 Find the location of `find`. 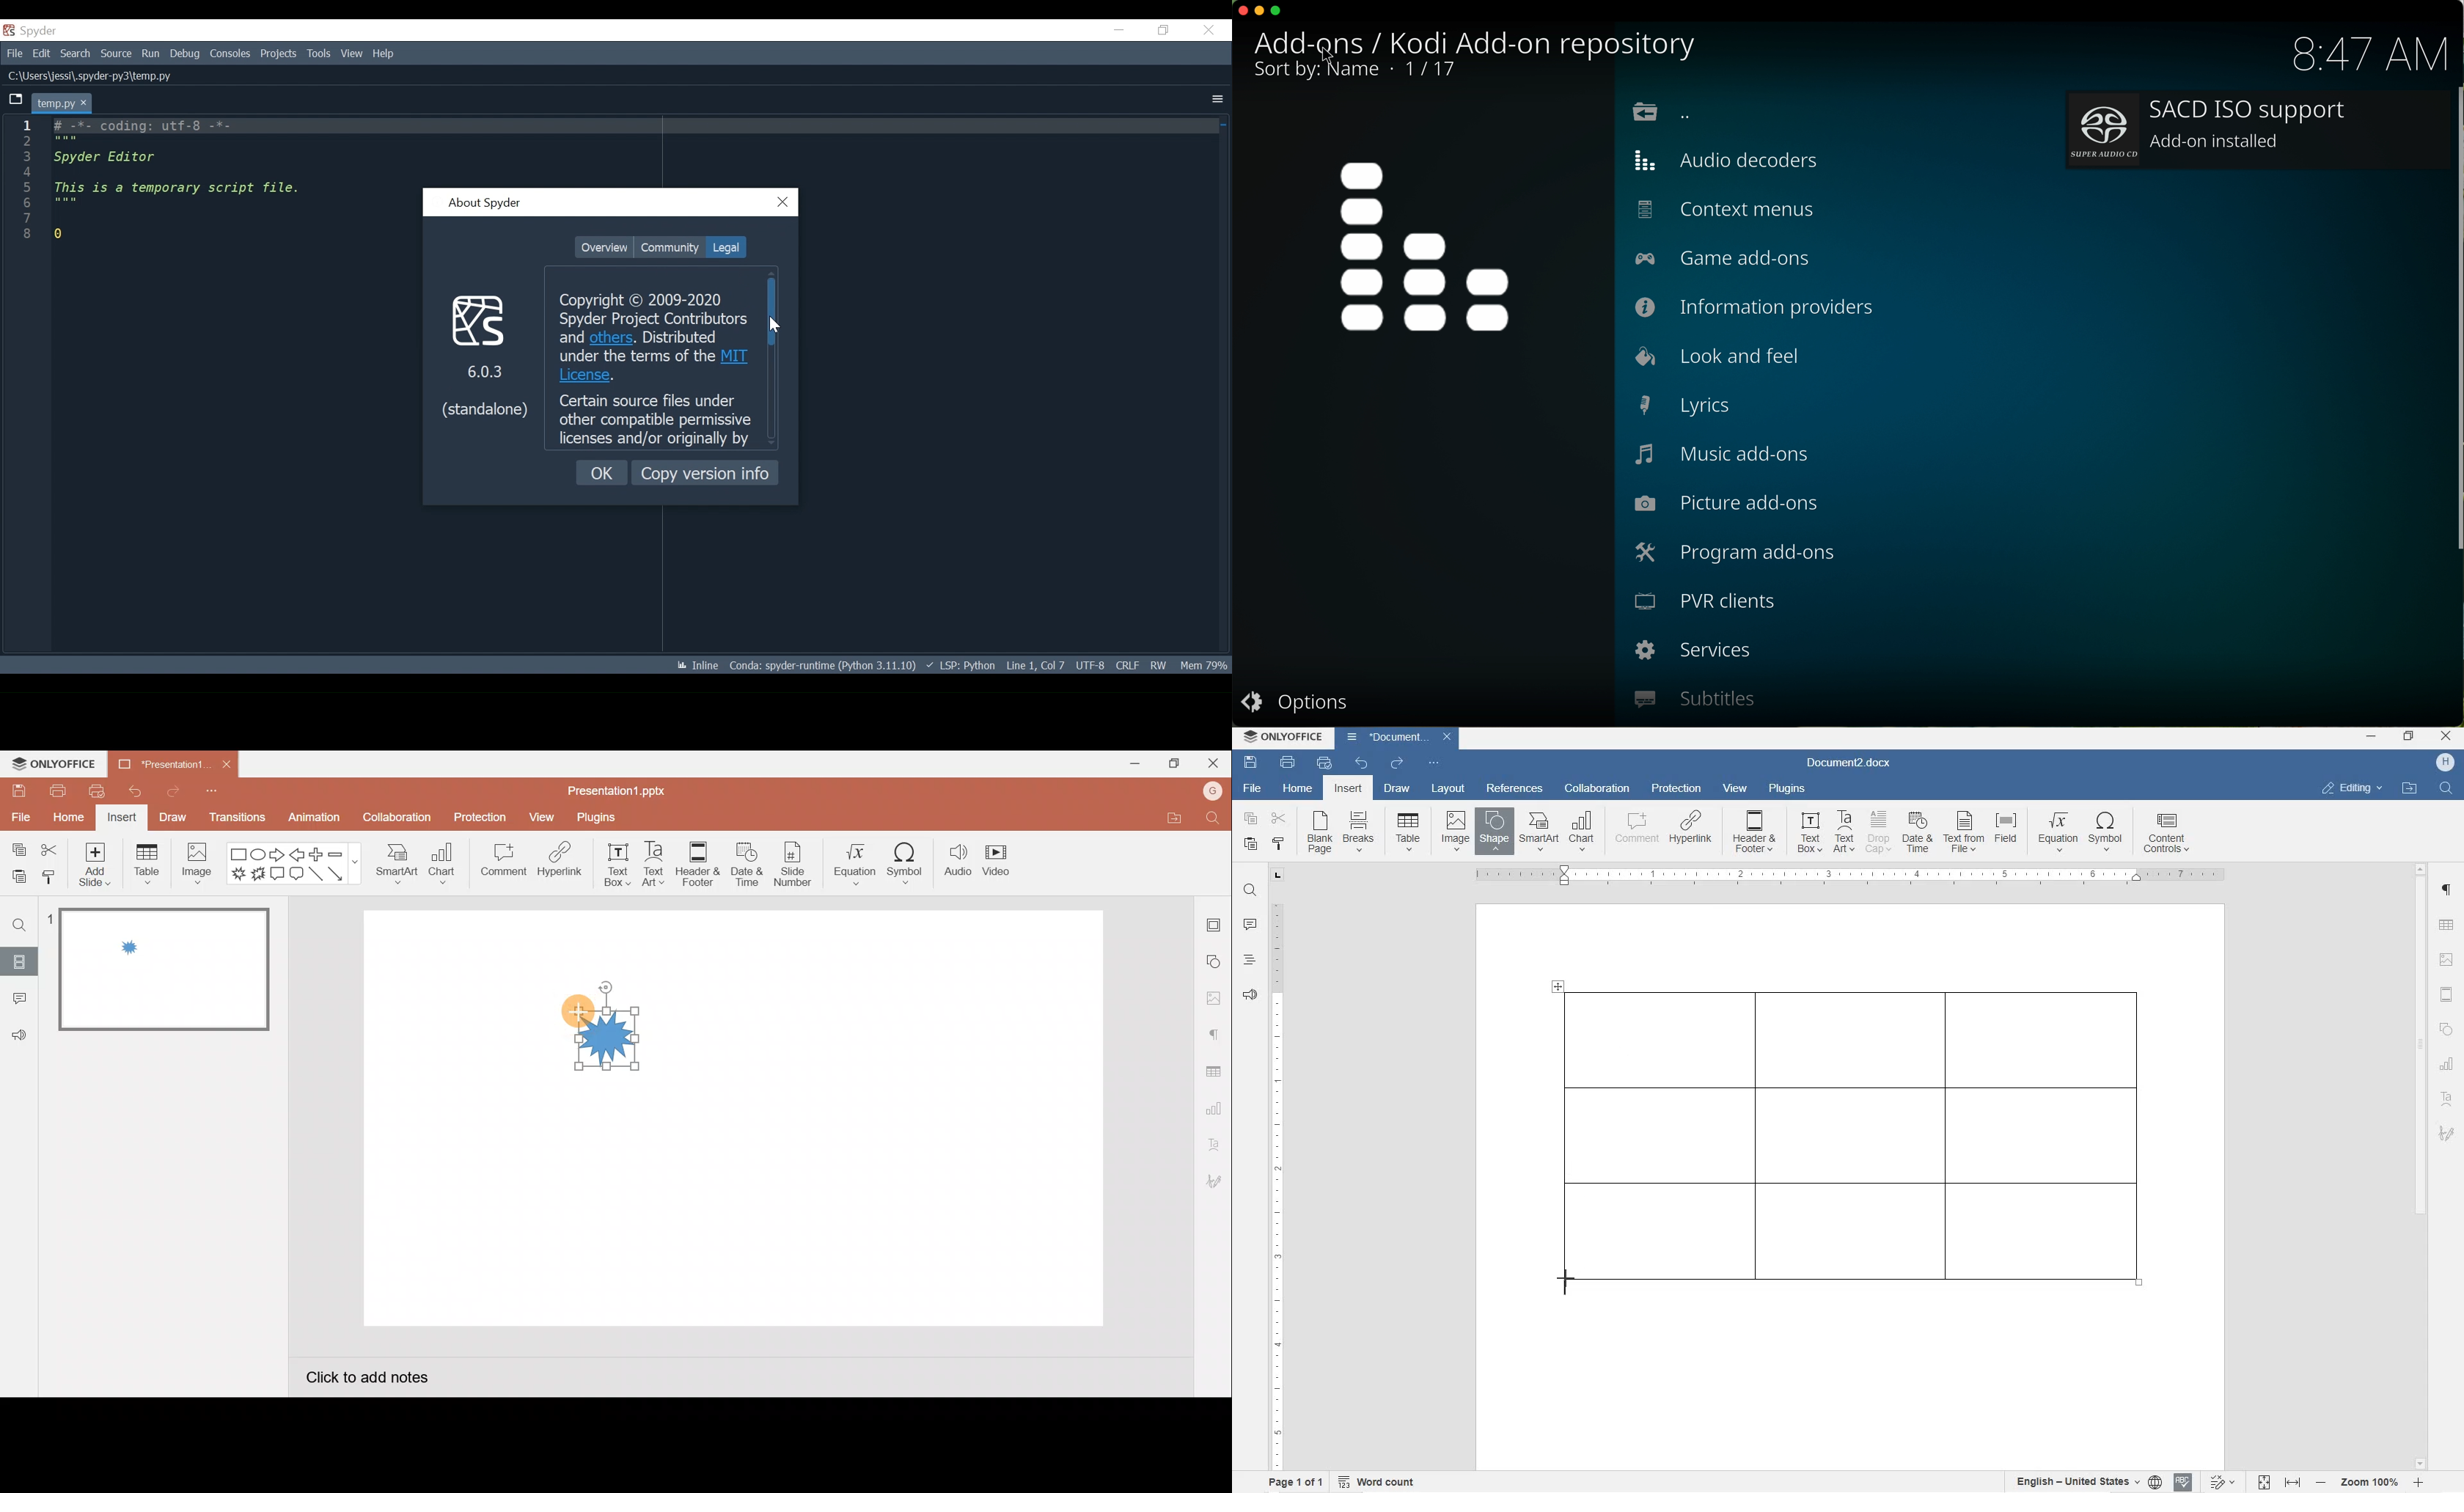

find is located at coordinates (1251, 892).